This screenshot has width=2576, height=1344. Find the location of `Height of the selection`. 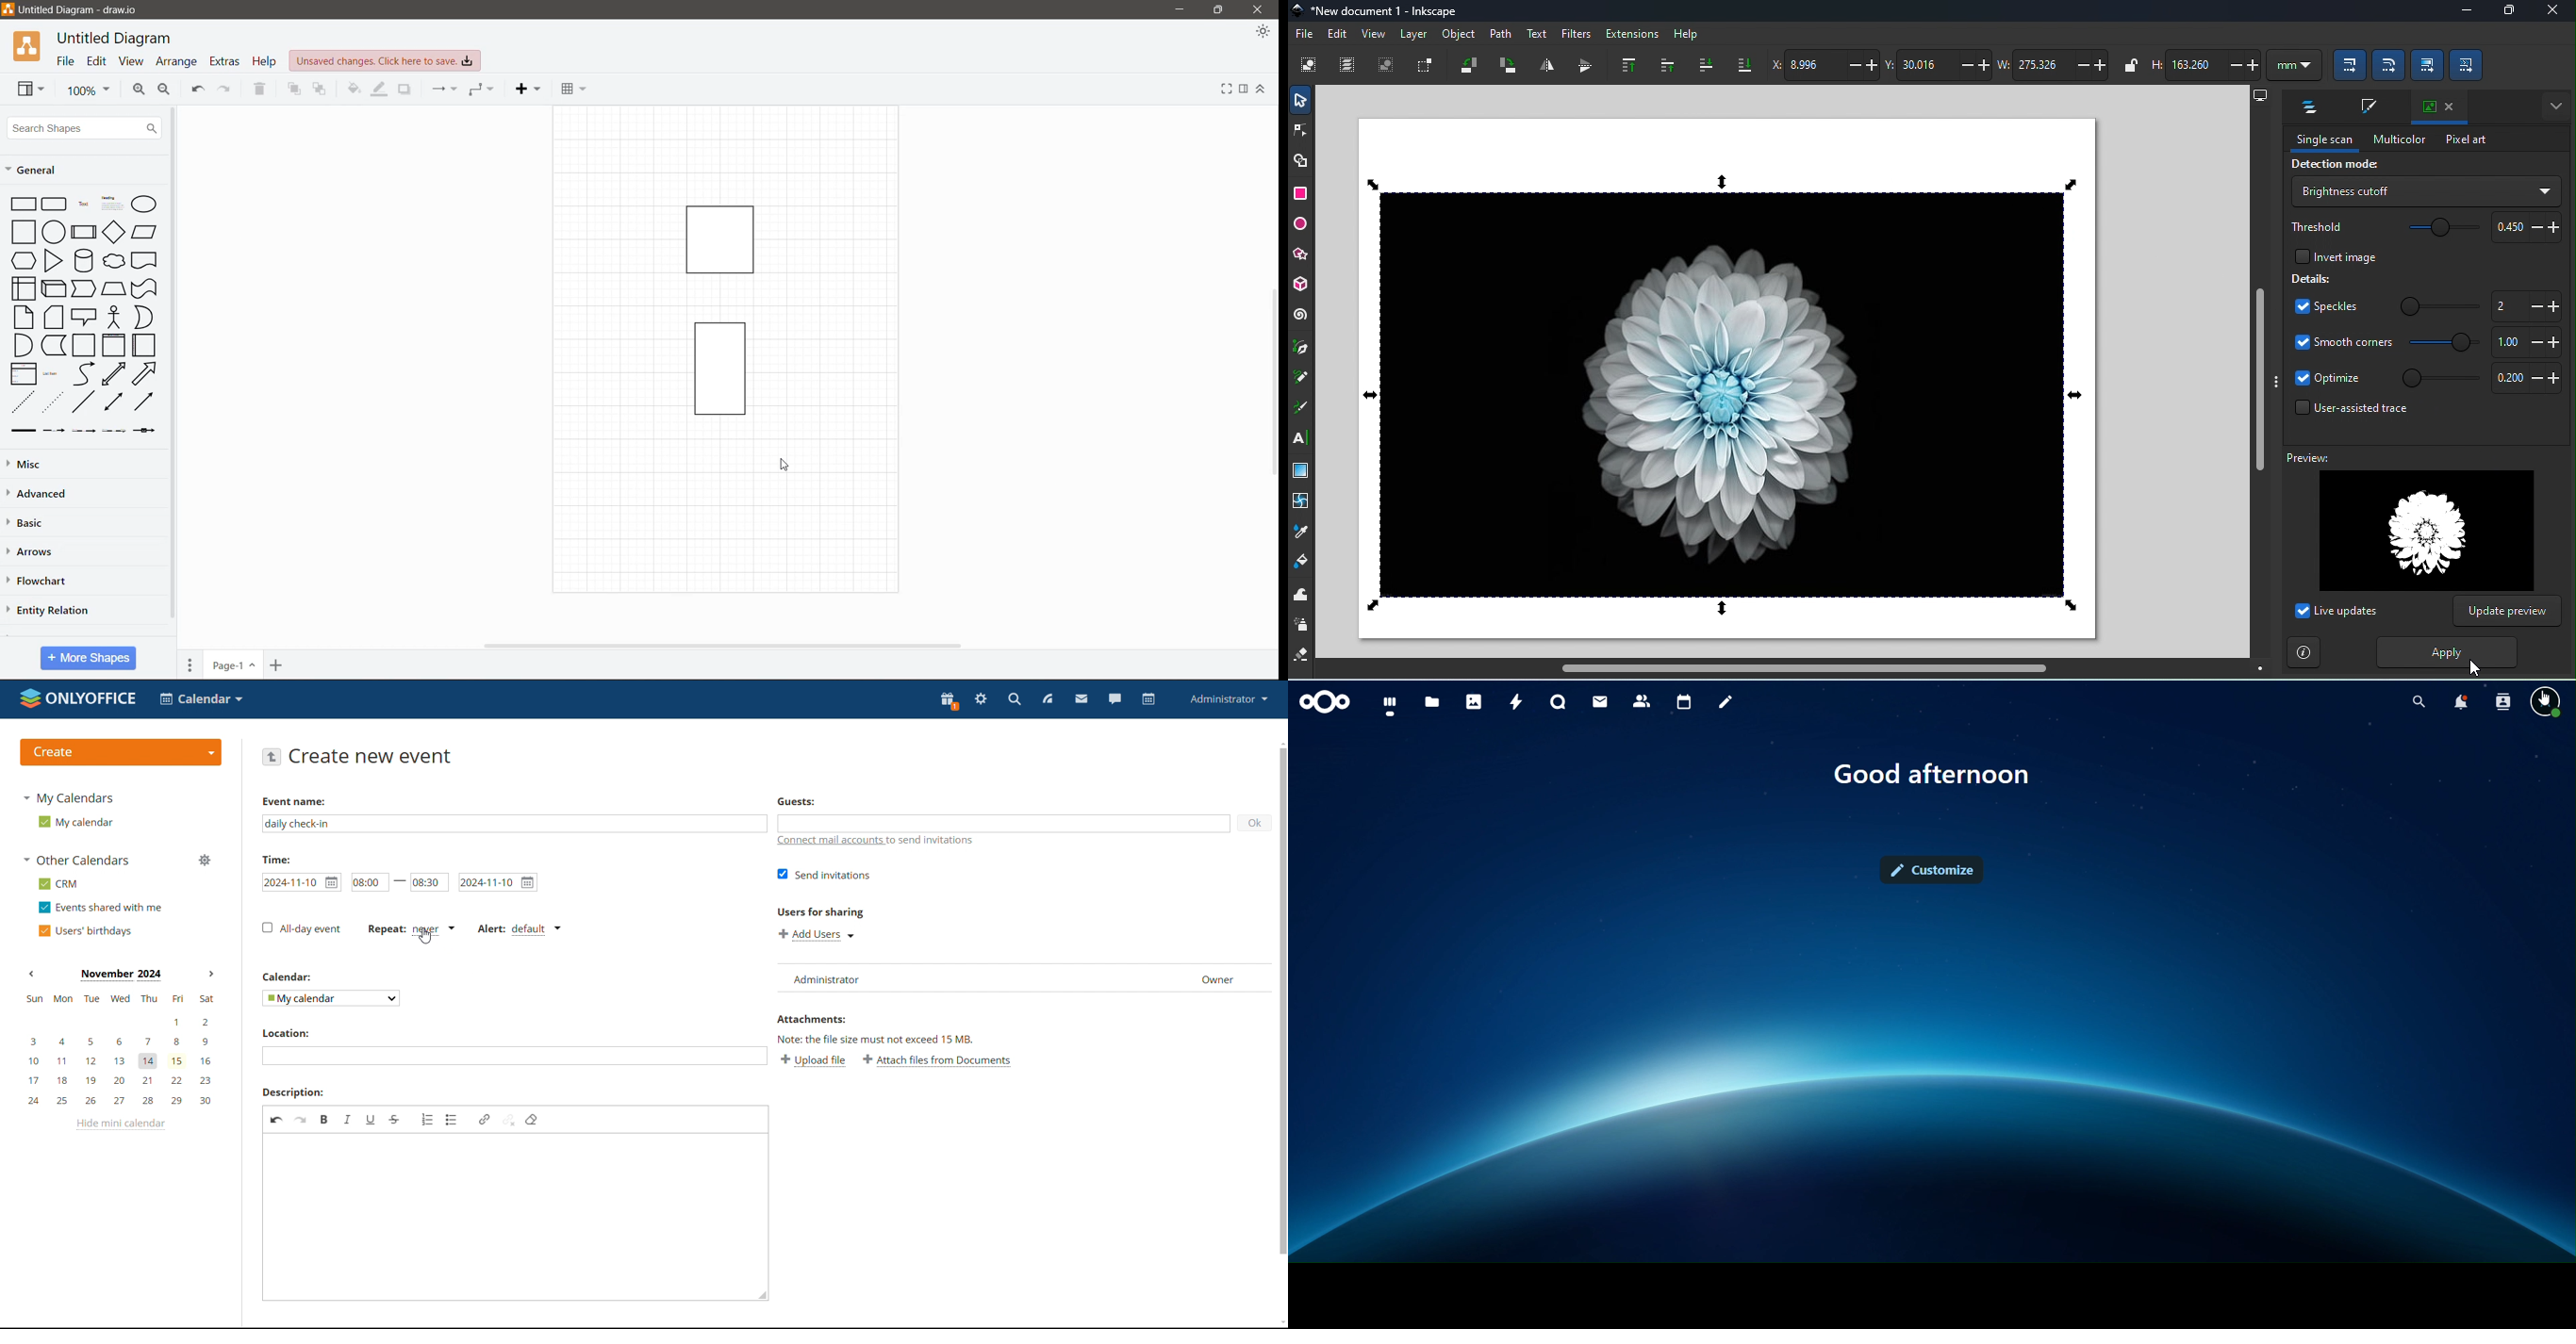

Height of the selection is located at coordinates (2205, 64).